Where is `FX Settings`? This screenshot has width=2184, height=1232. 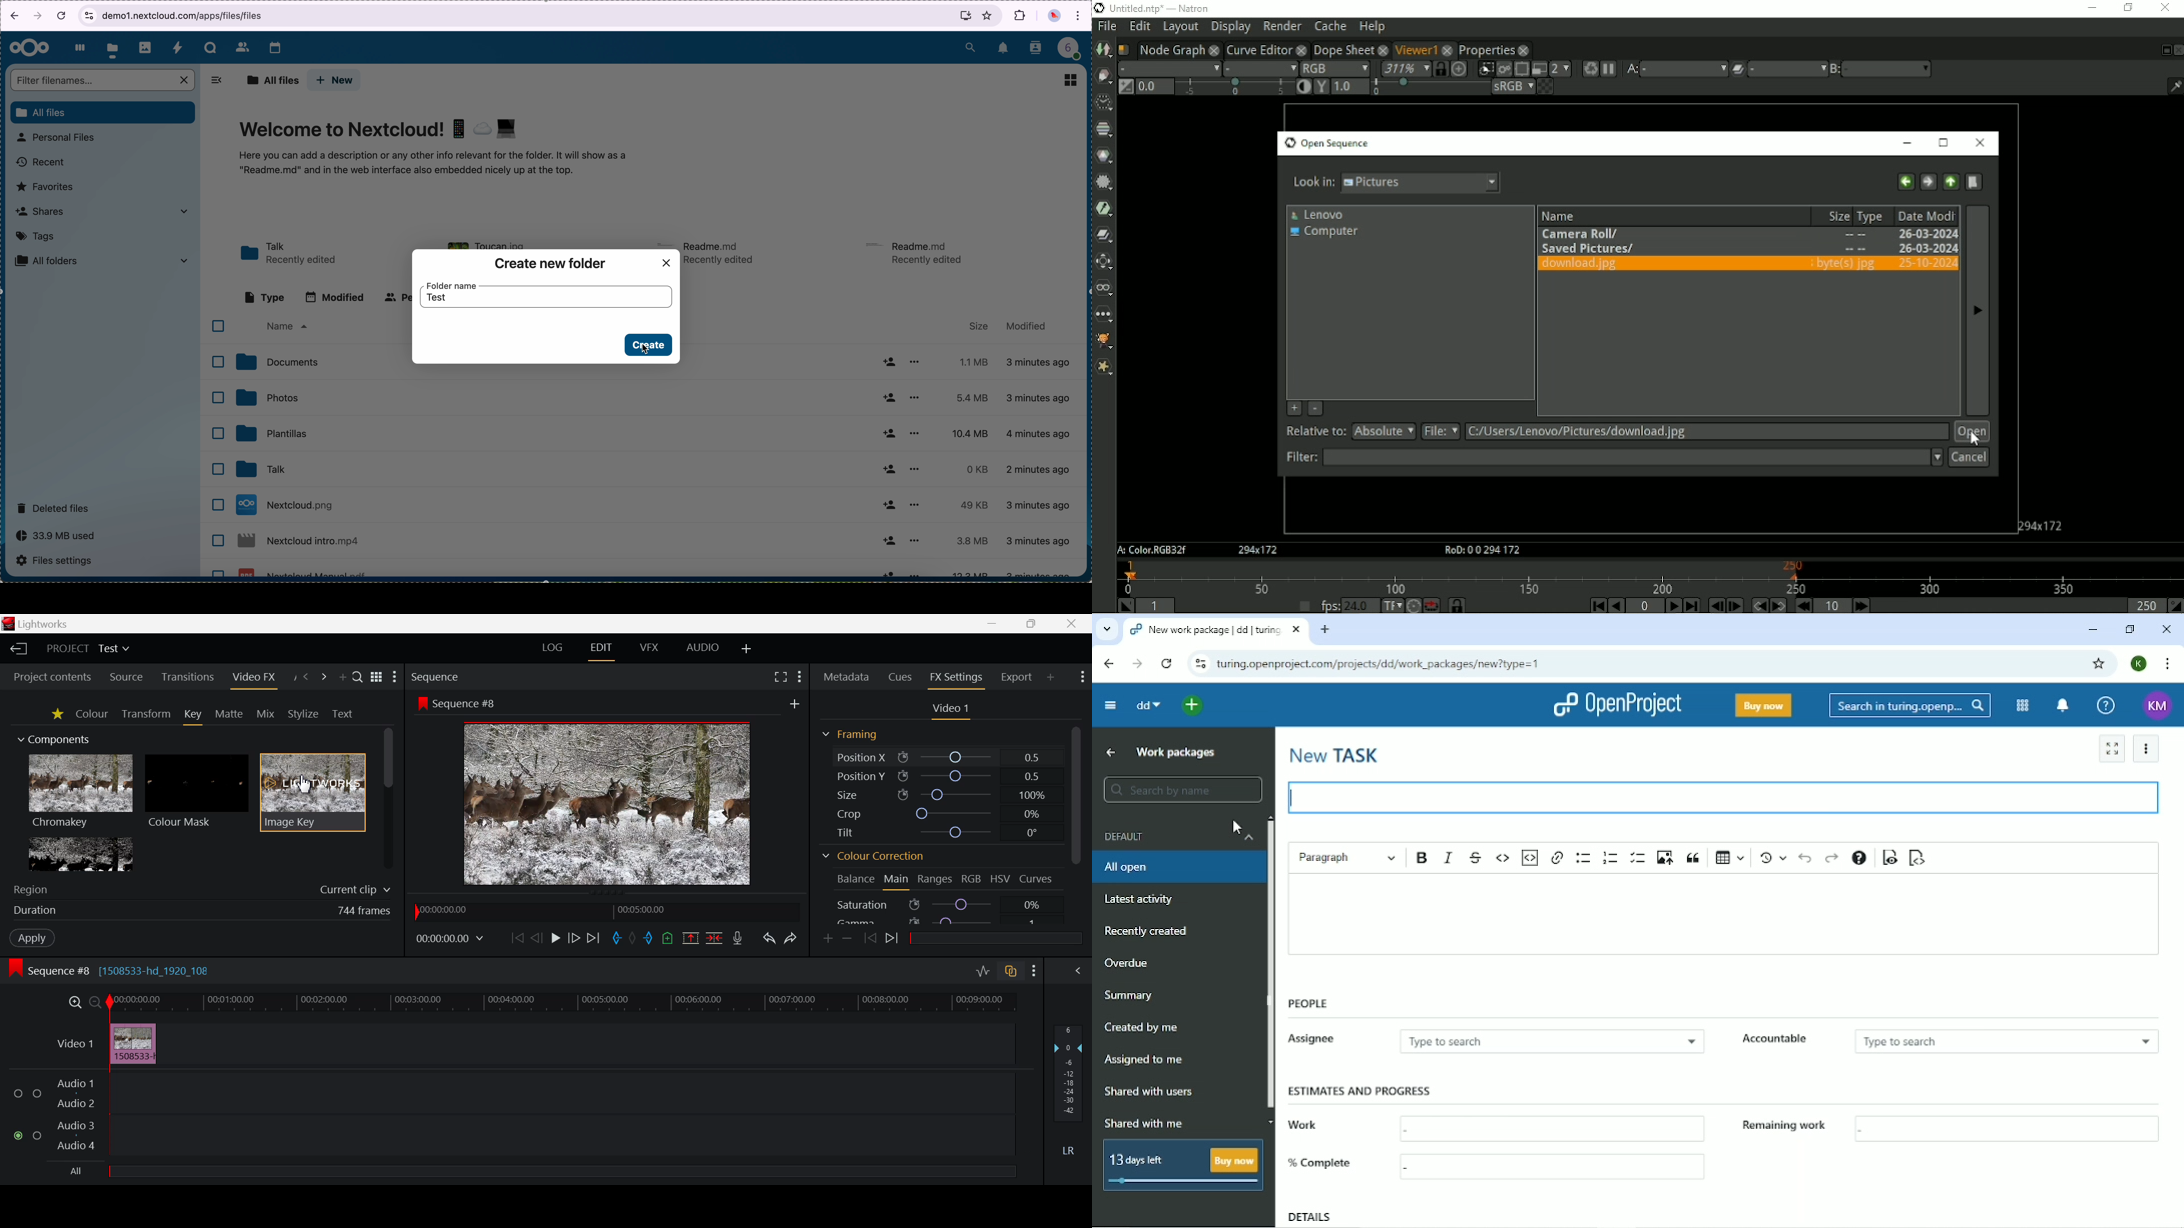
FX Settings is located at coordinates (958, 678).